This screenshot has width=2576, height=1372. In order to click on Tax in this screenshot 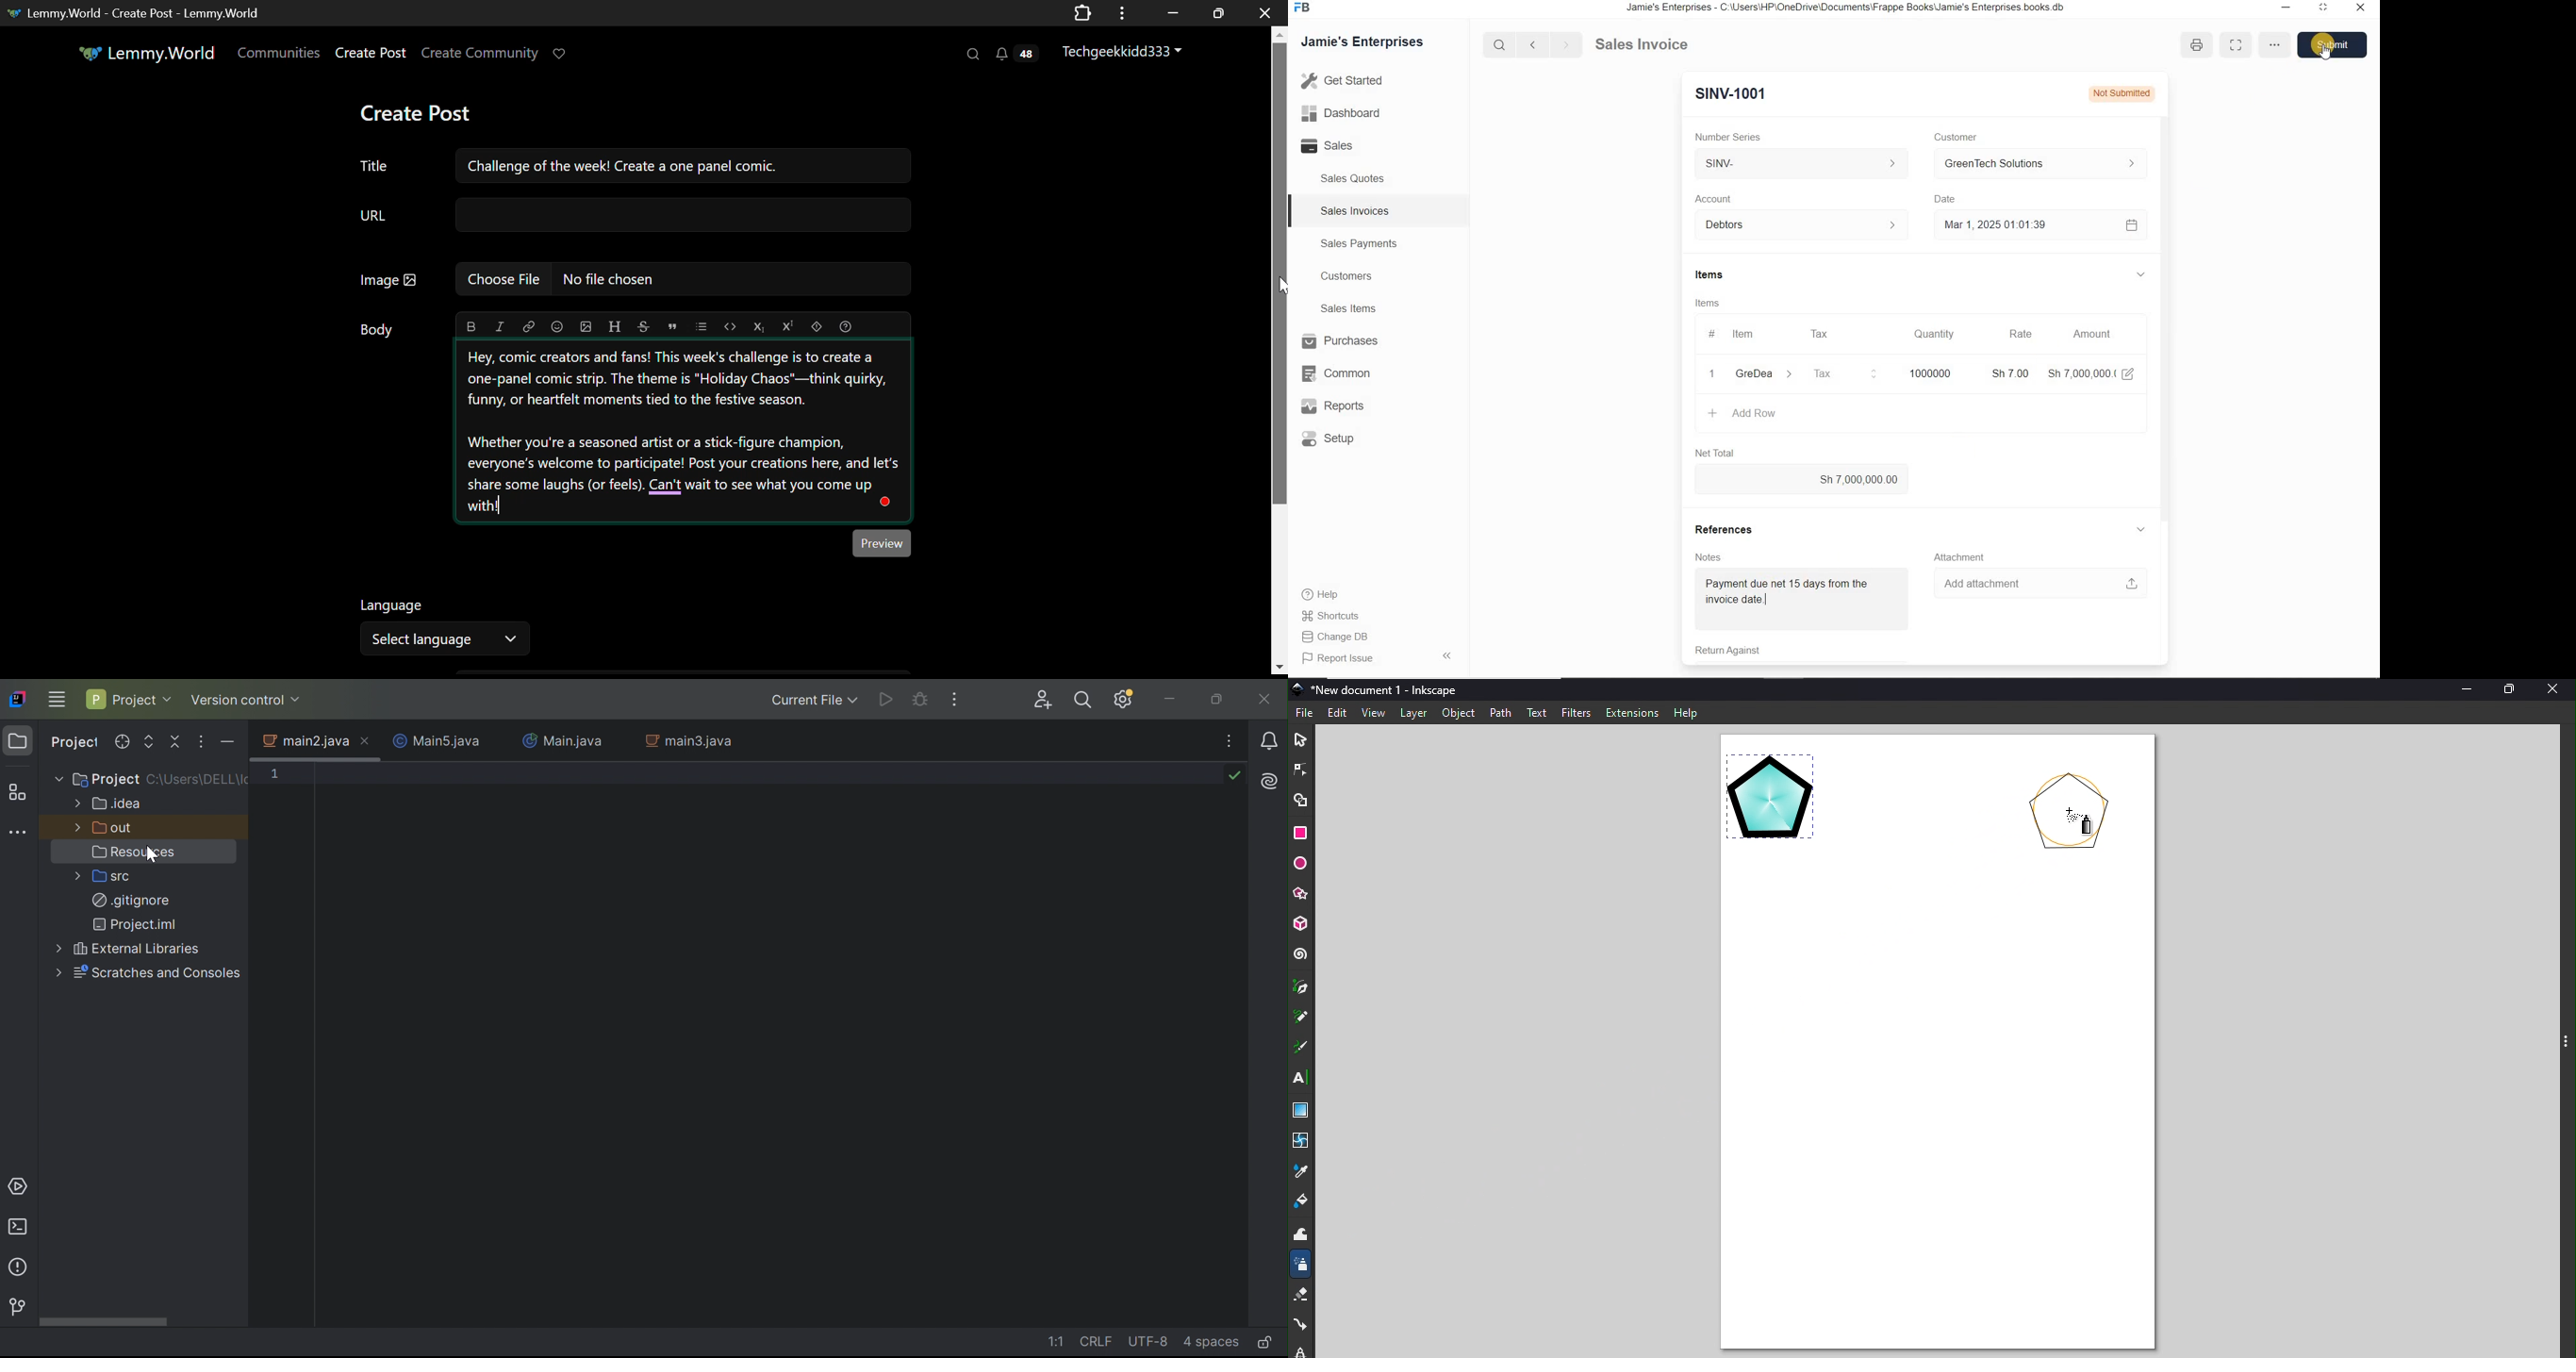, I will do `click(1821, 333)`.